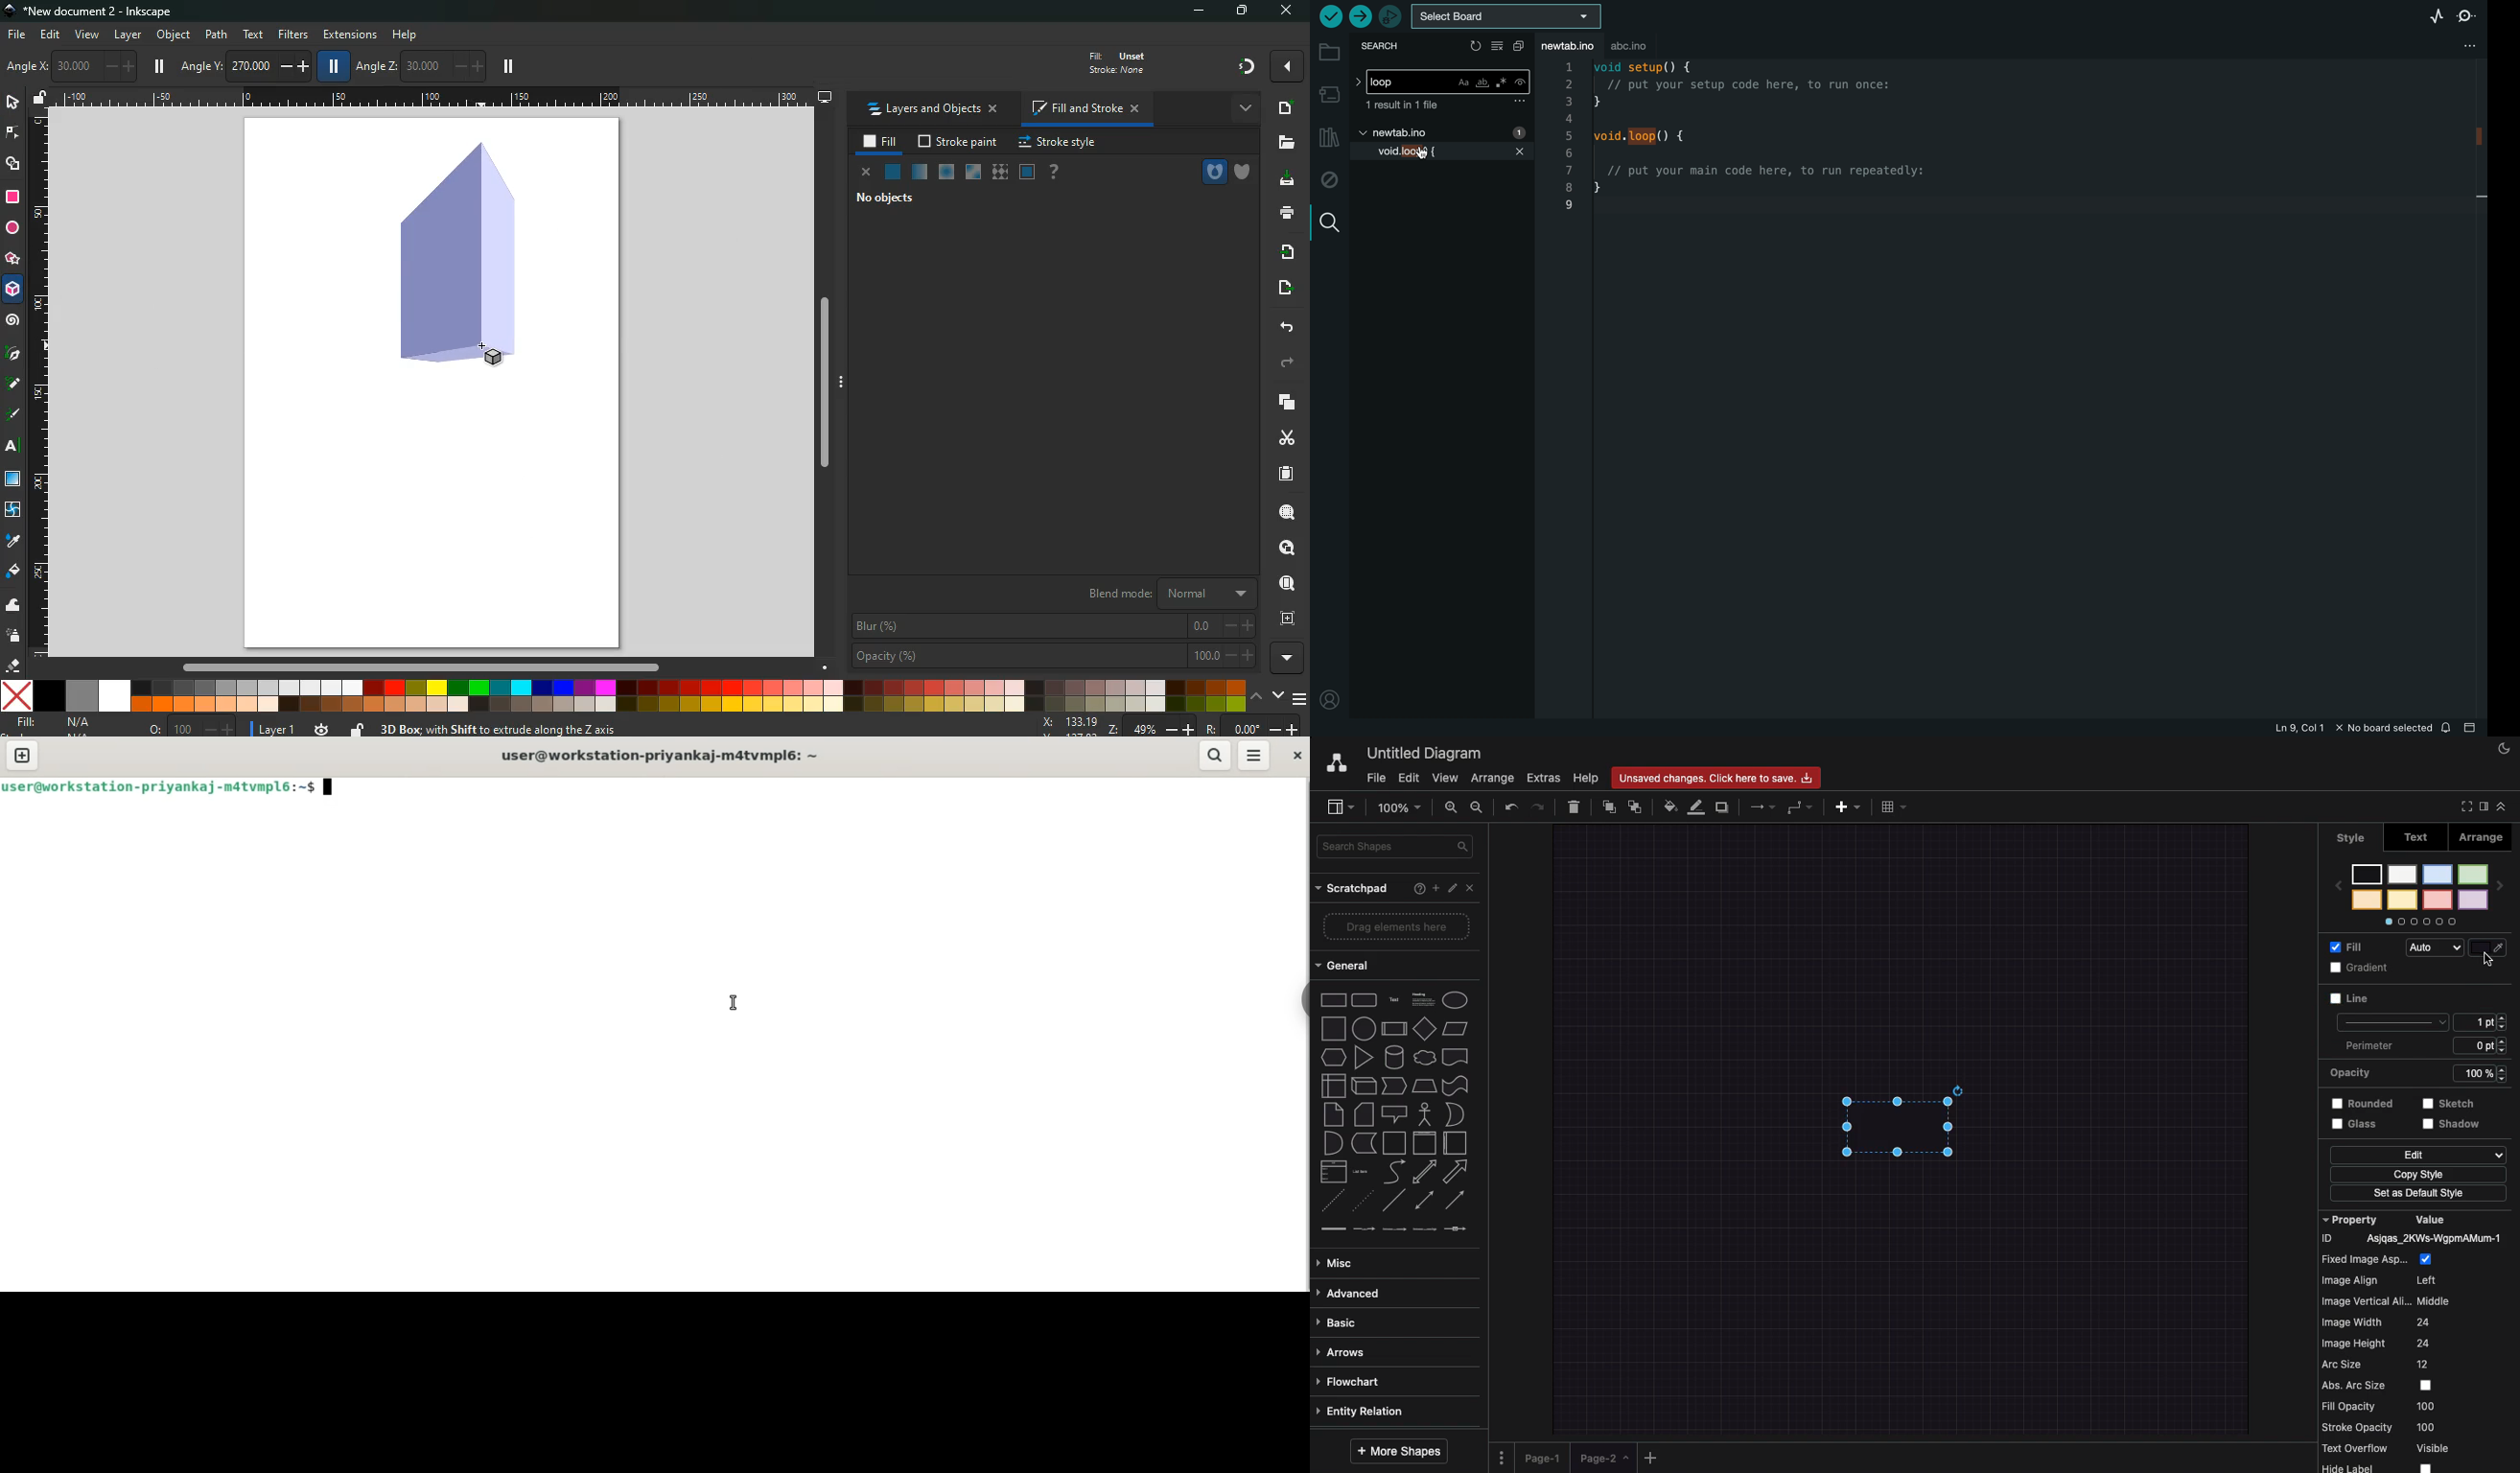 The height and width of the screenshot is (1484, 2520). What do you see at coordinates (1459, 1171) in the screenshot?
I see `arrow` at bounding box center [1459, 1171].